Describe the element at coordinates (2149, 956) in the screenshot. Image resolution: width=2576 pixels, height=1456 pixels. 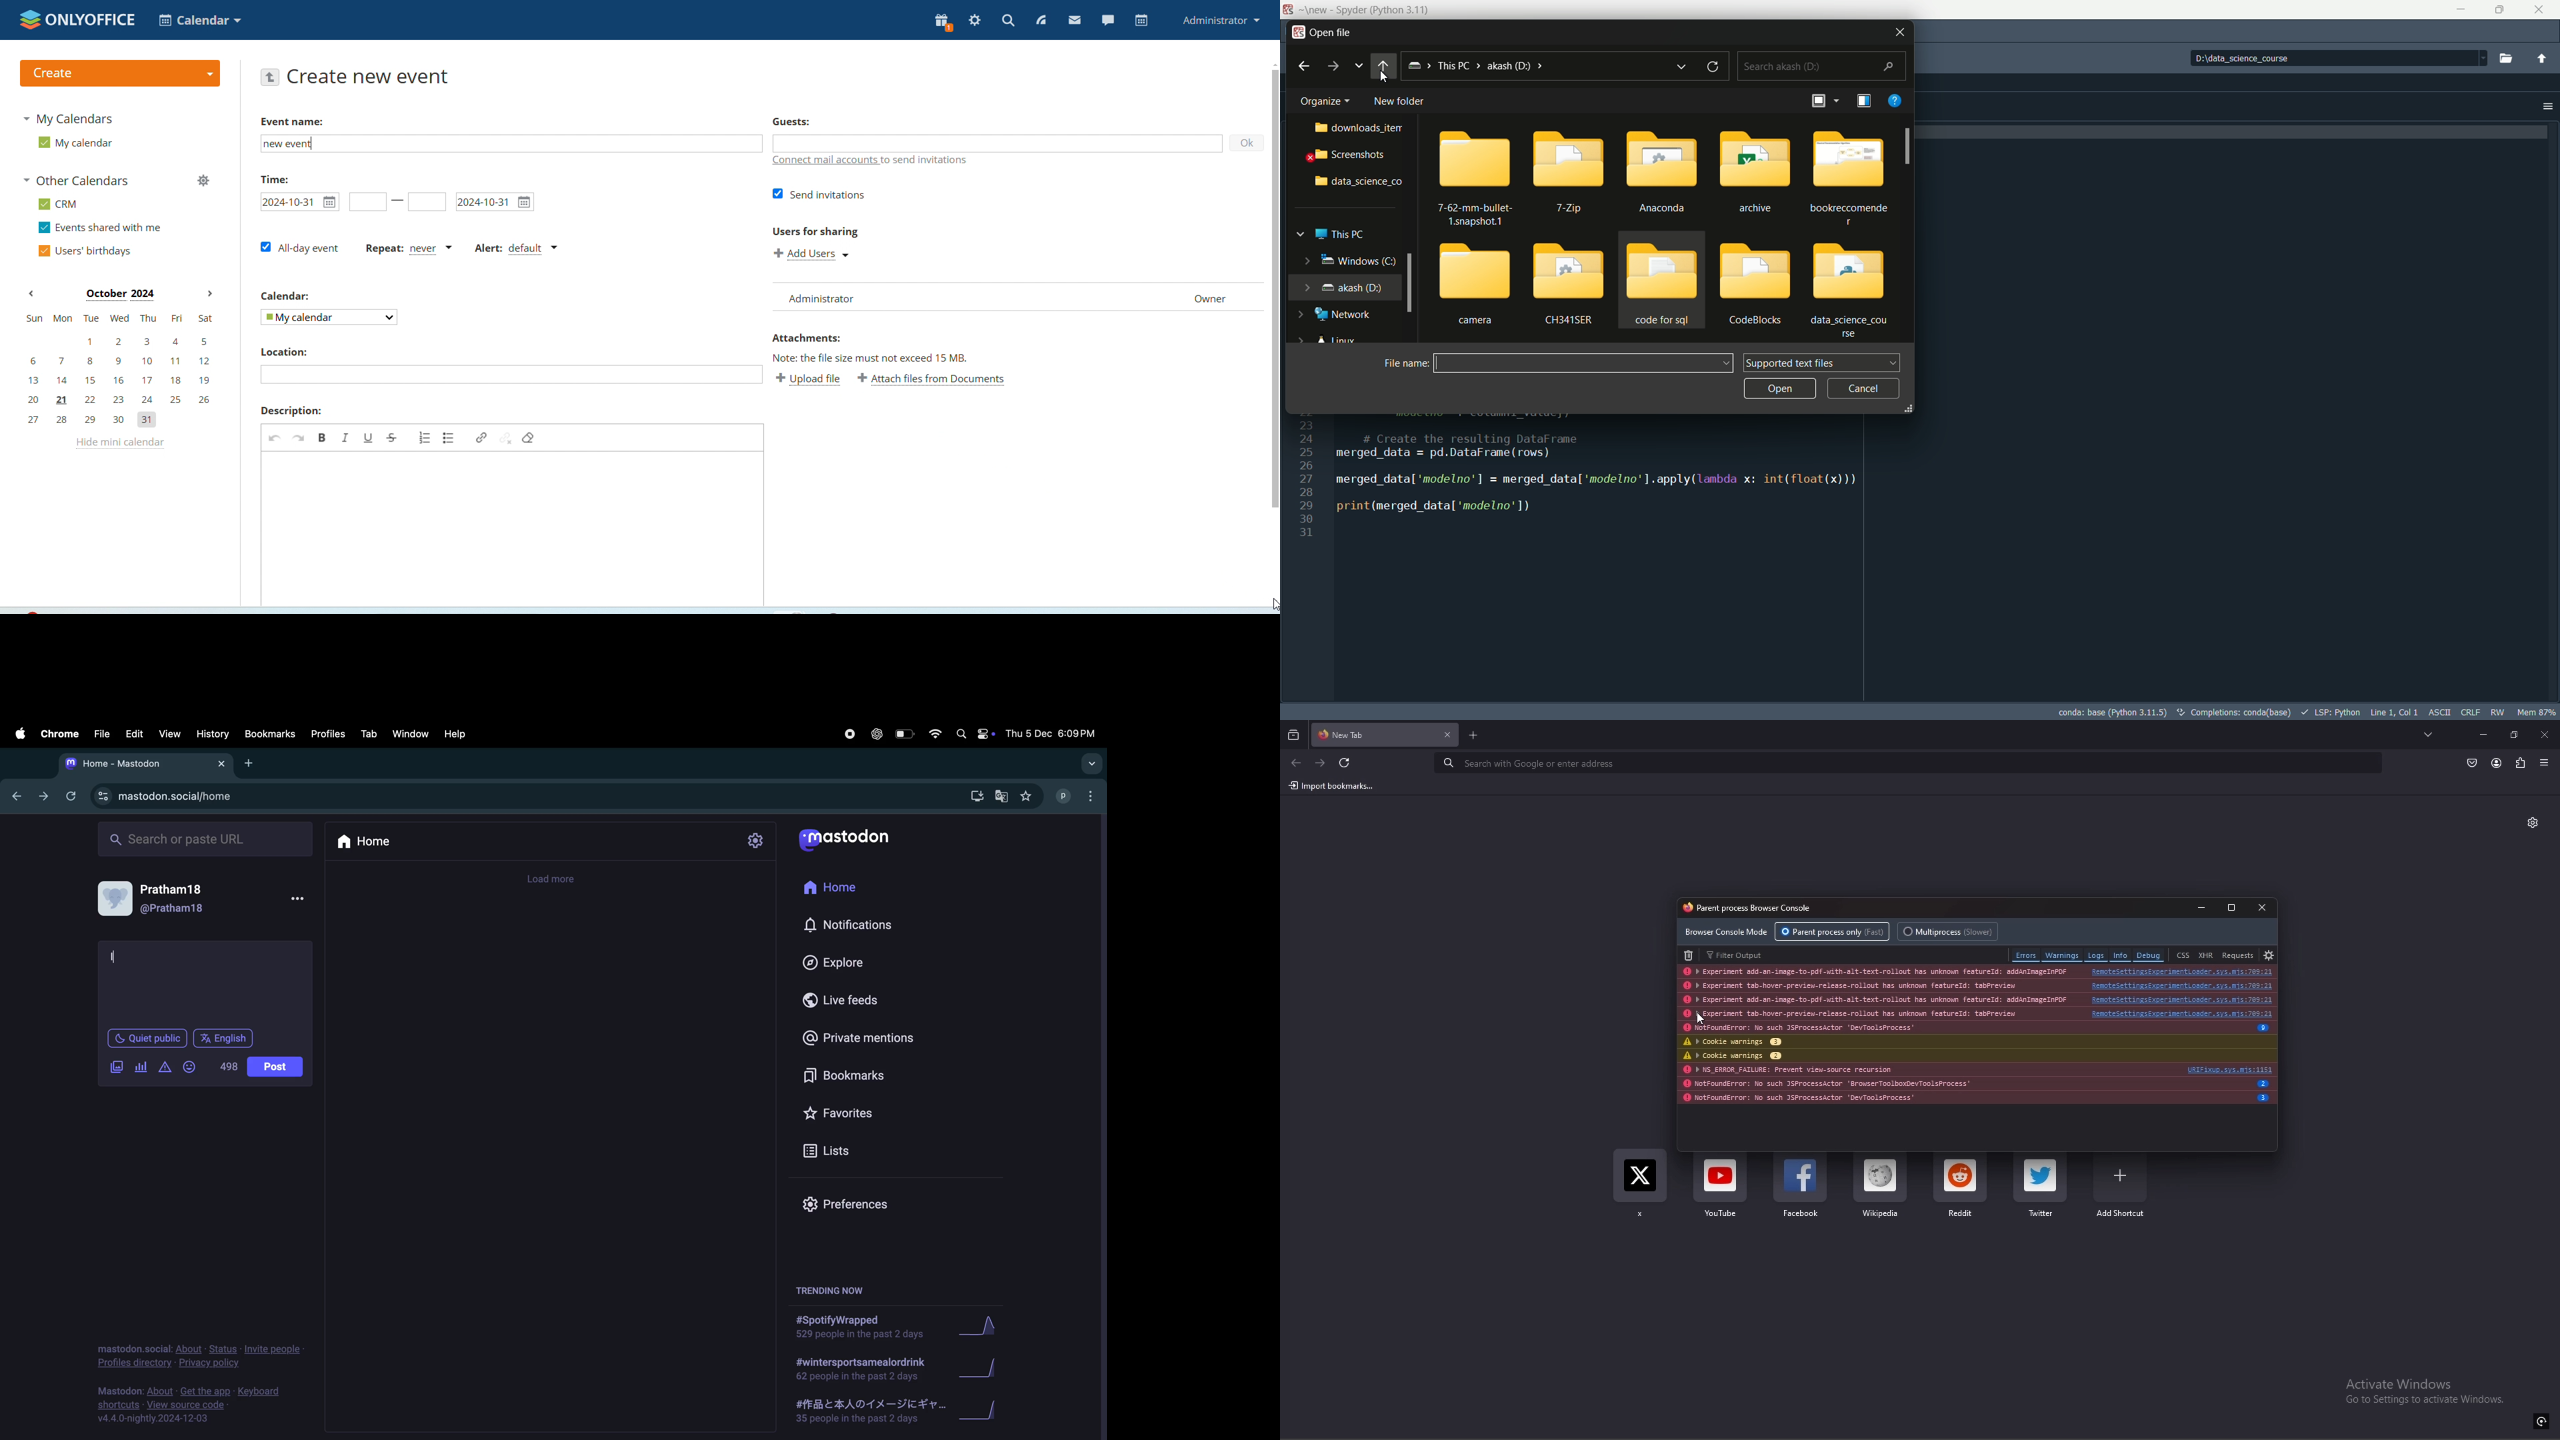
I see `debug` at that location.